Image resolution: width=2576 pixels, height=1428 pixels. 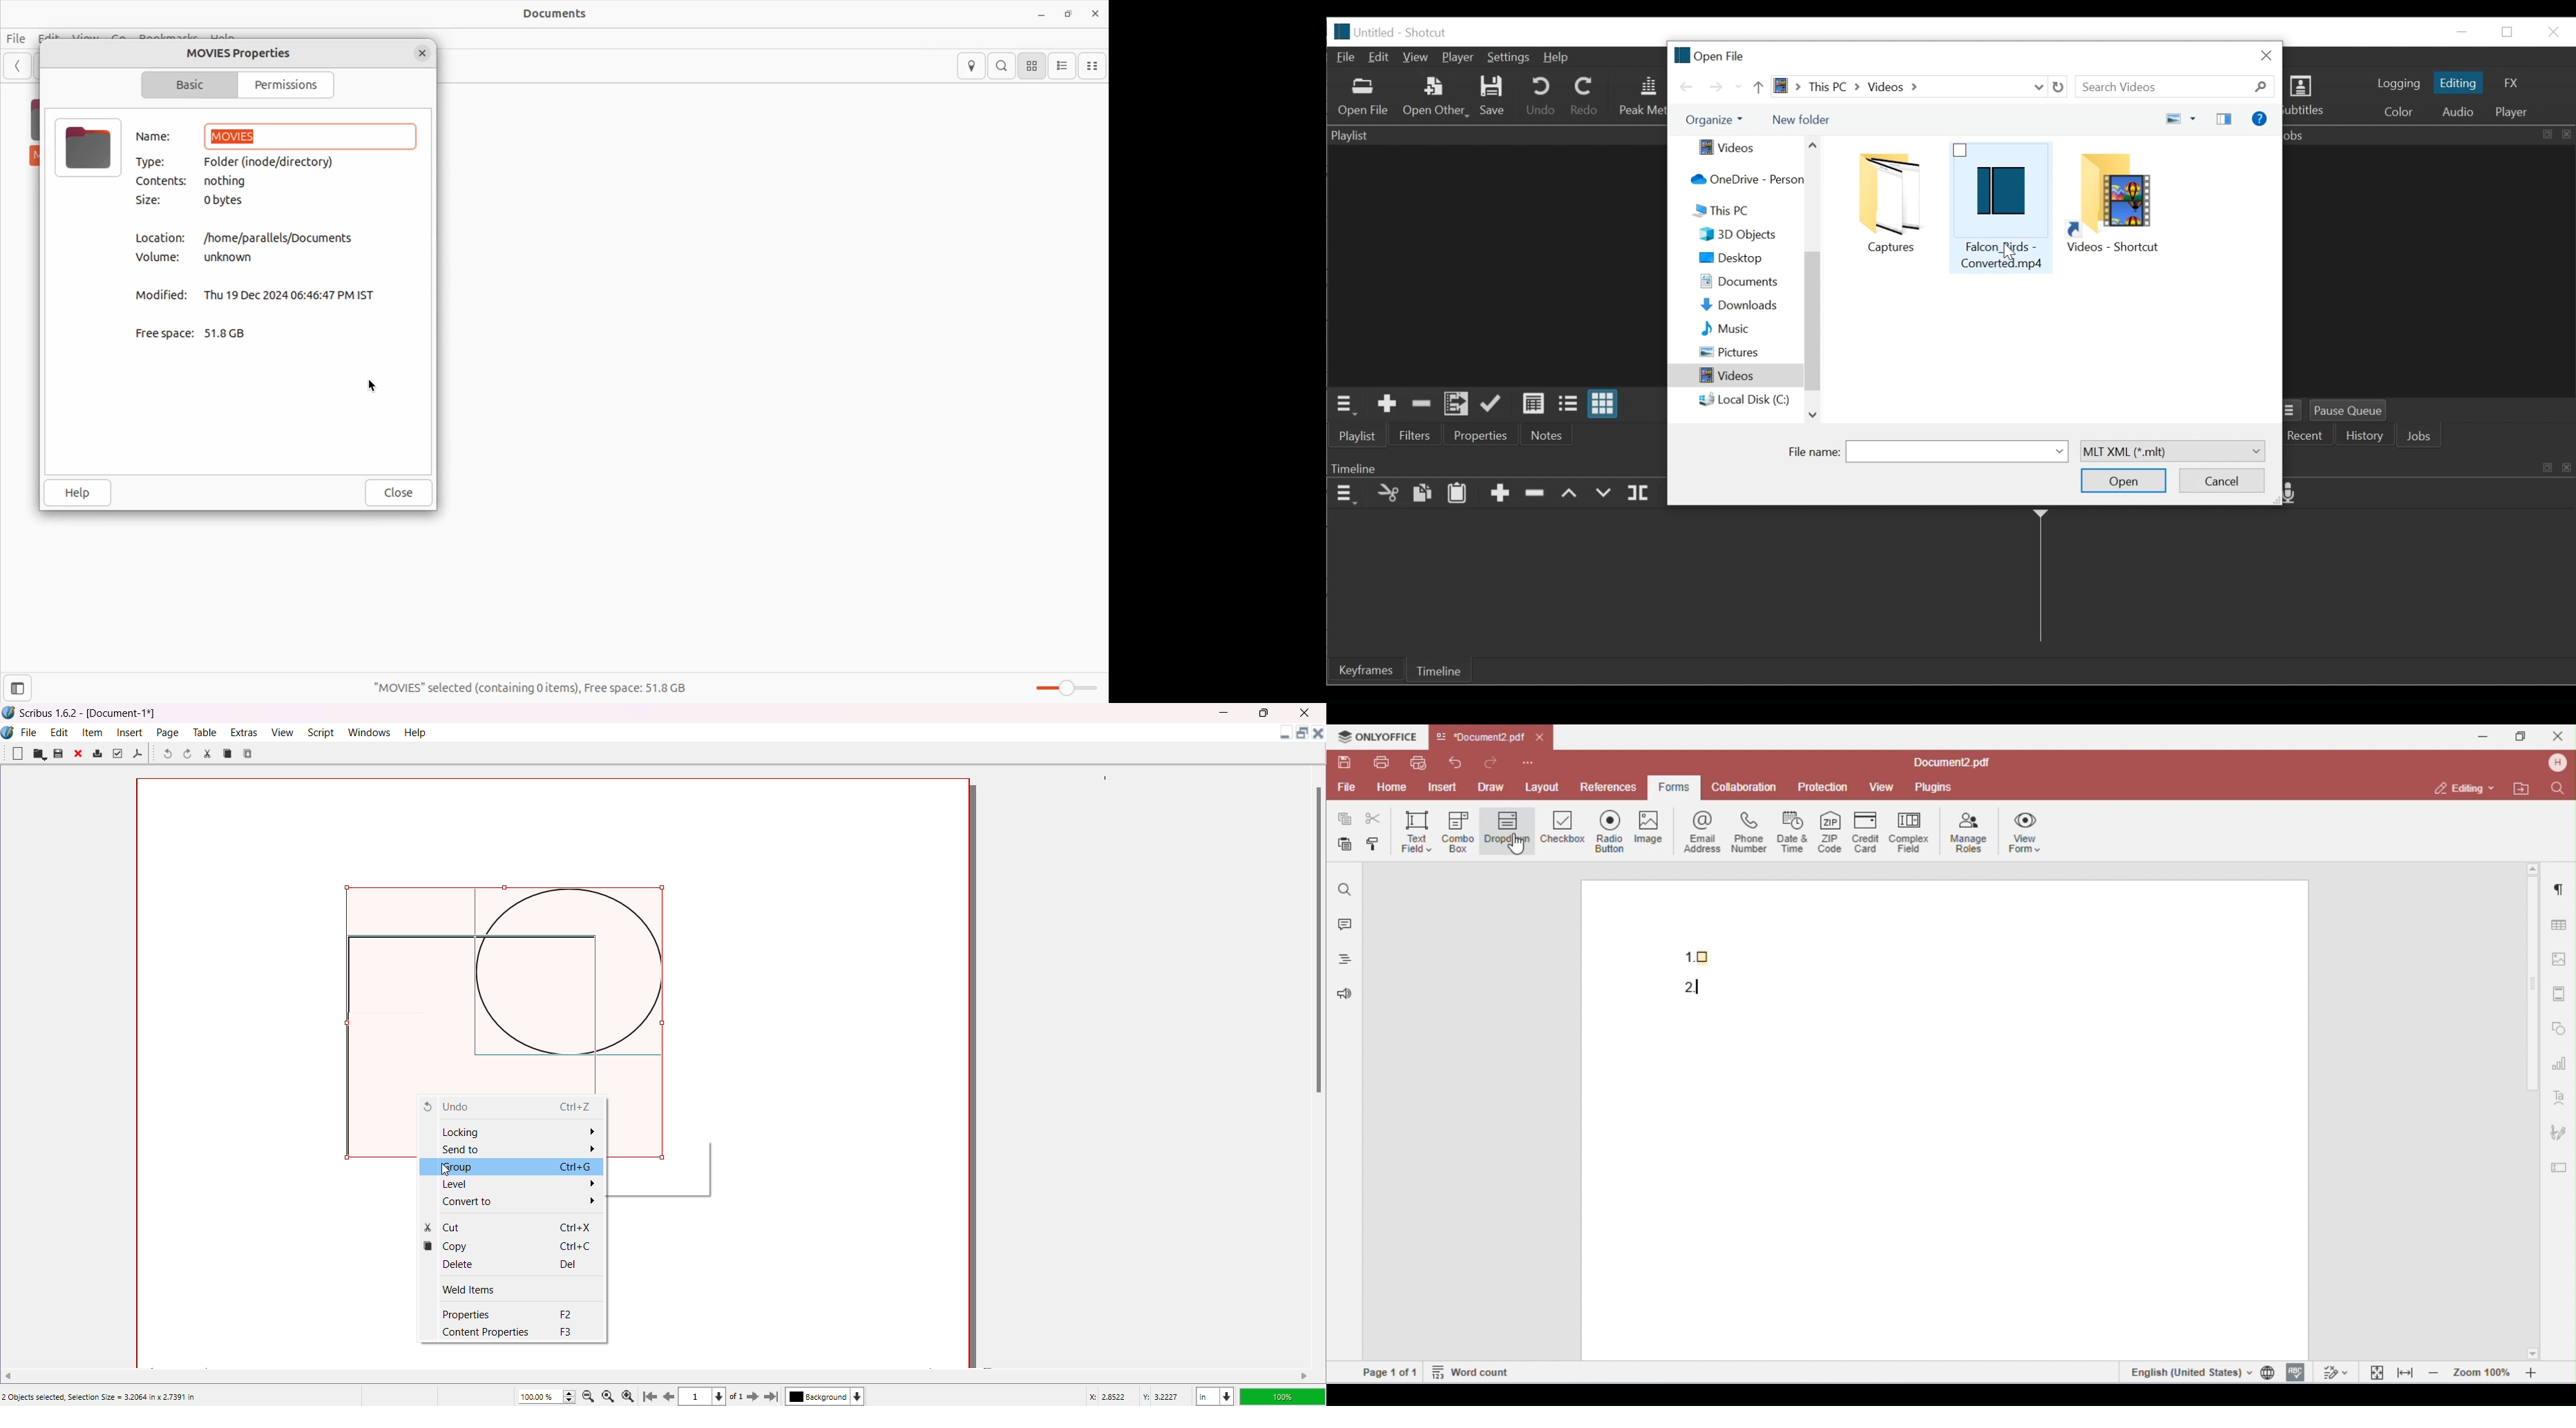 I want to click on Overwrite, so click(x=1602, y=494).